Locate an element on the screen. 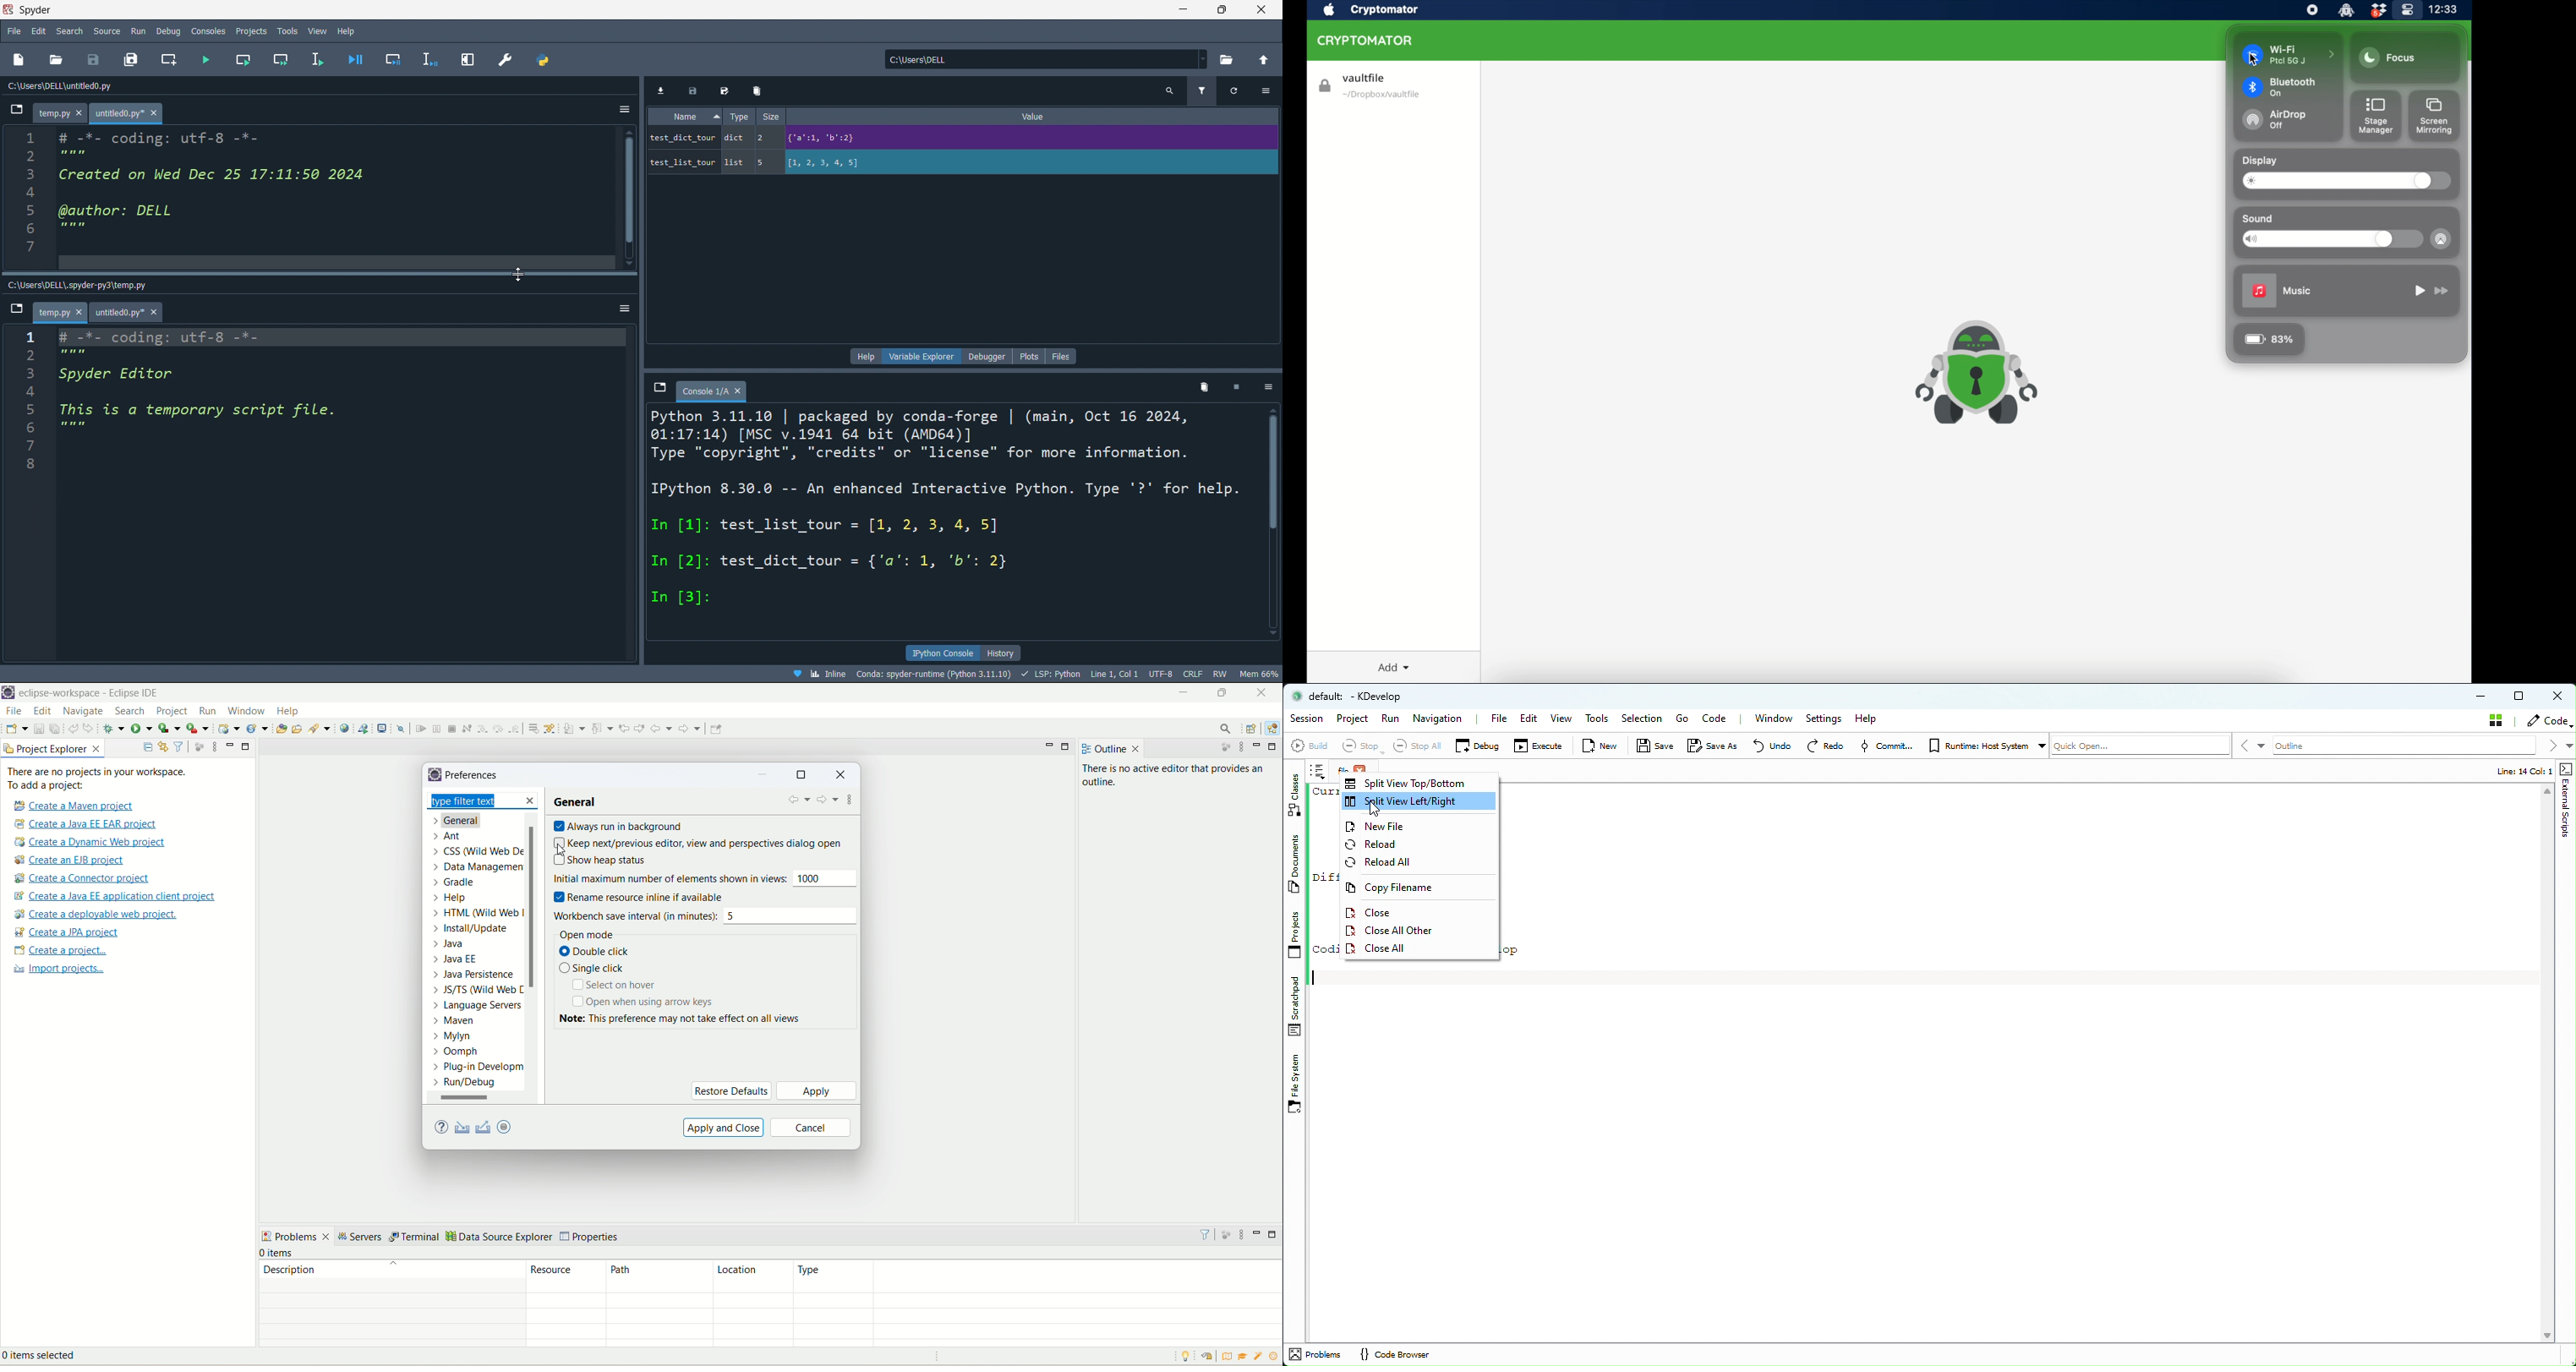 Image resolution: width=2576 pixels, height=1372 pixels. 6 """ is located at coordinates (78, 428).